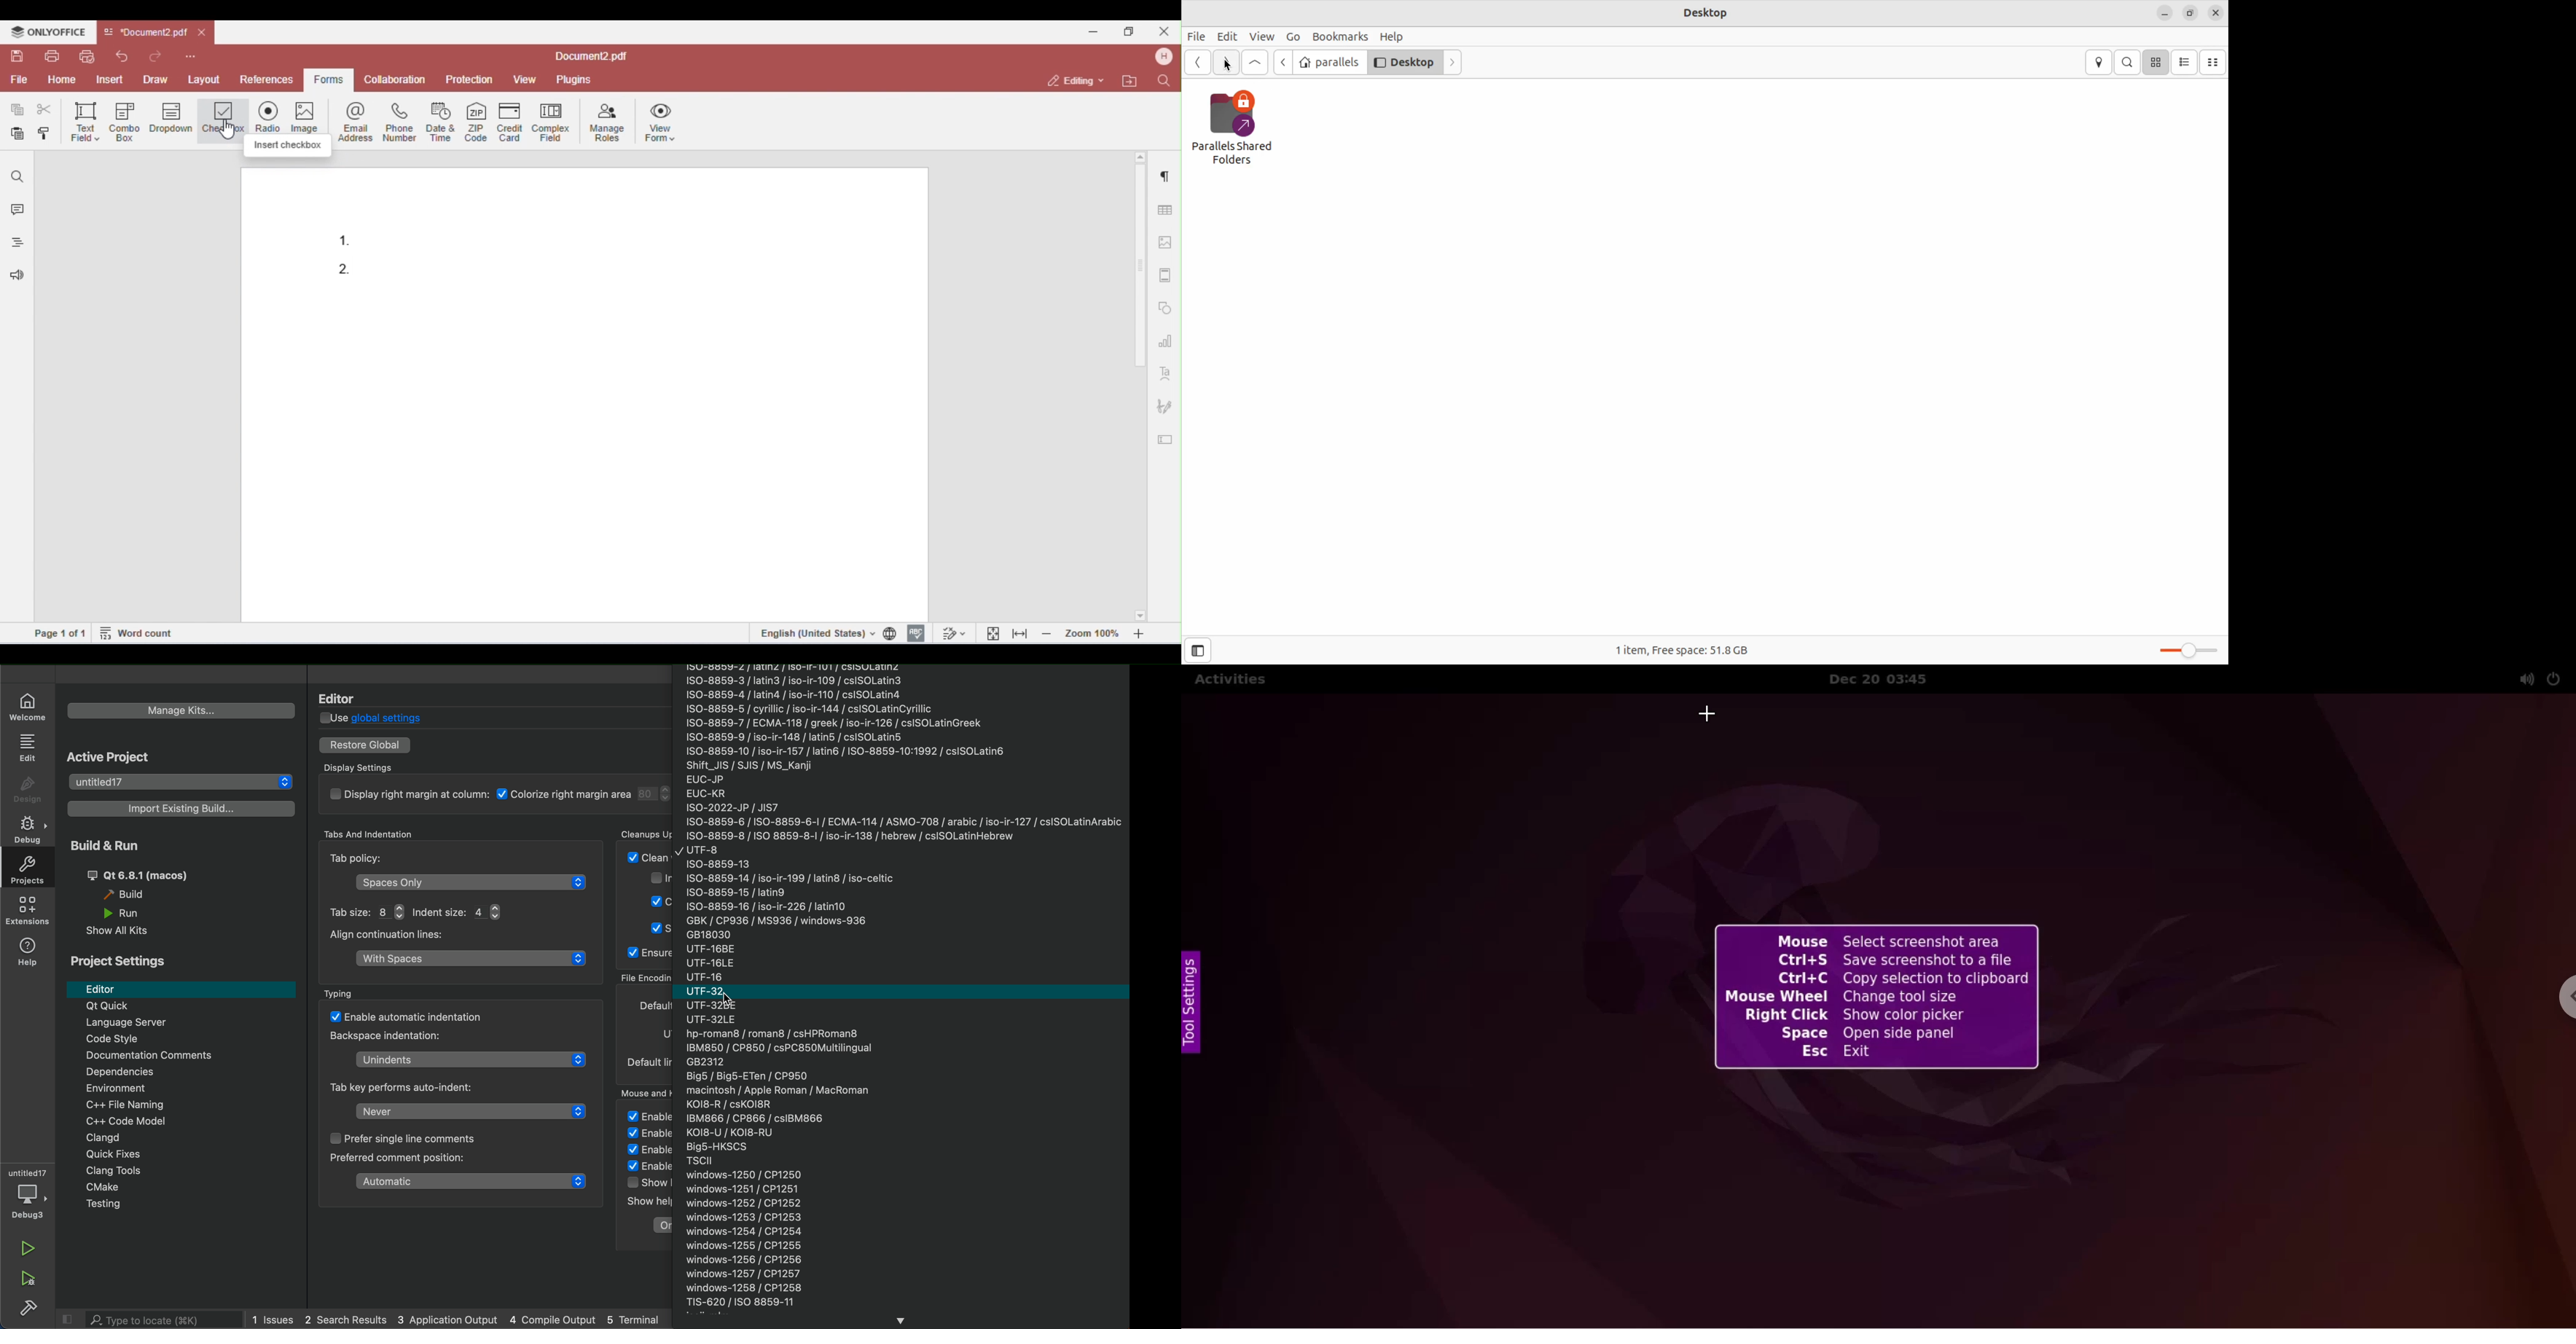  Describe the element at coordinates (362, 911) in the screenshot. I see `tab size and indent` at that location.